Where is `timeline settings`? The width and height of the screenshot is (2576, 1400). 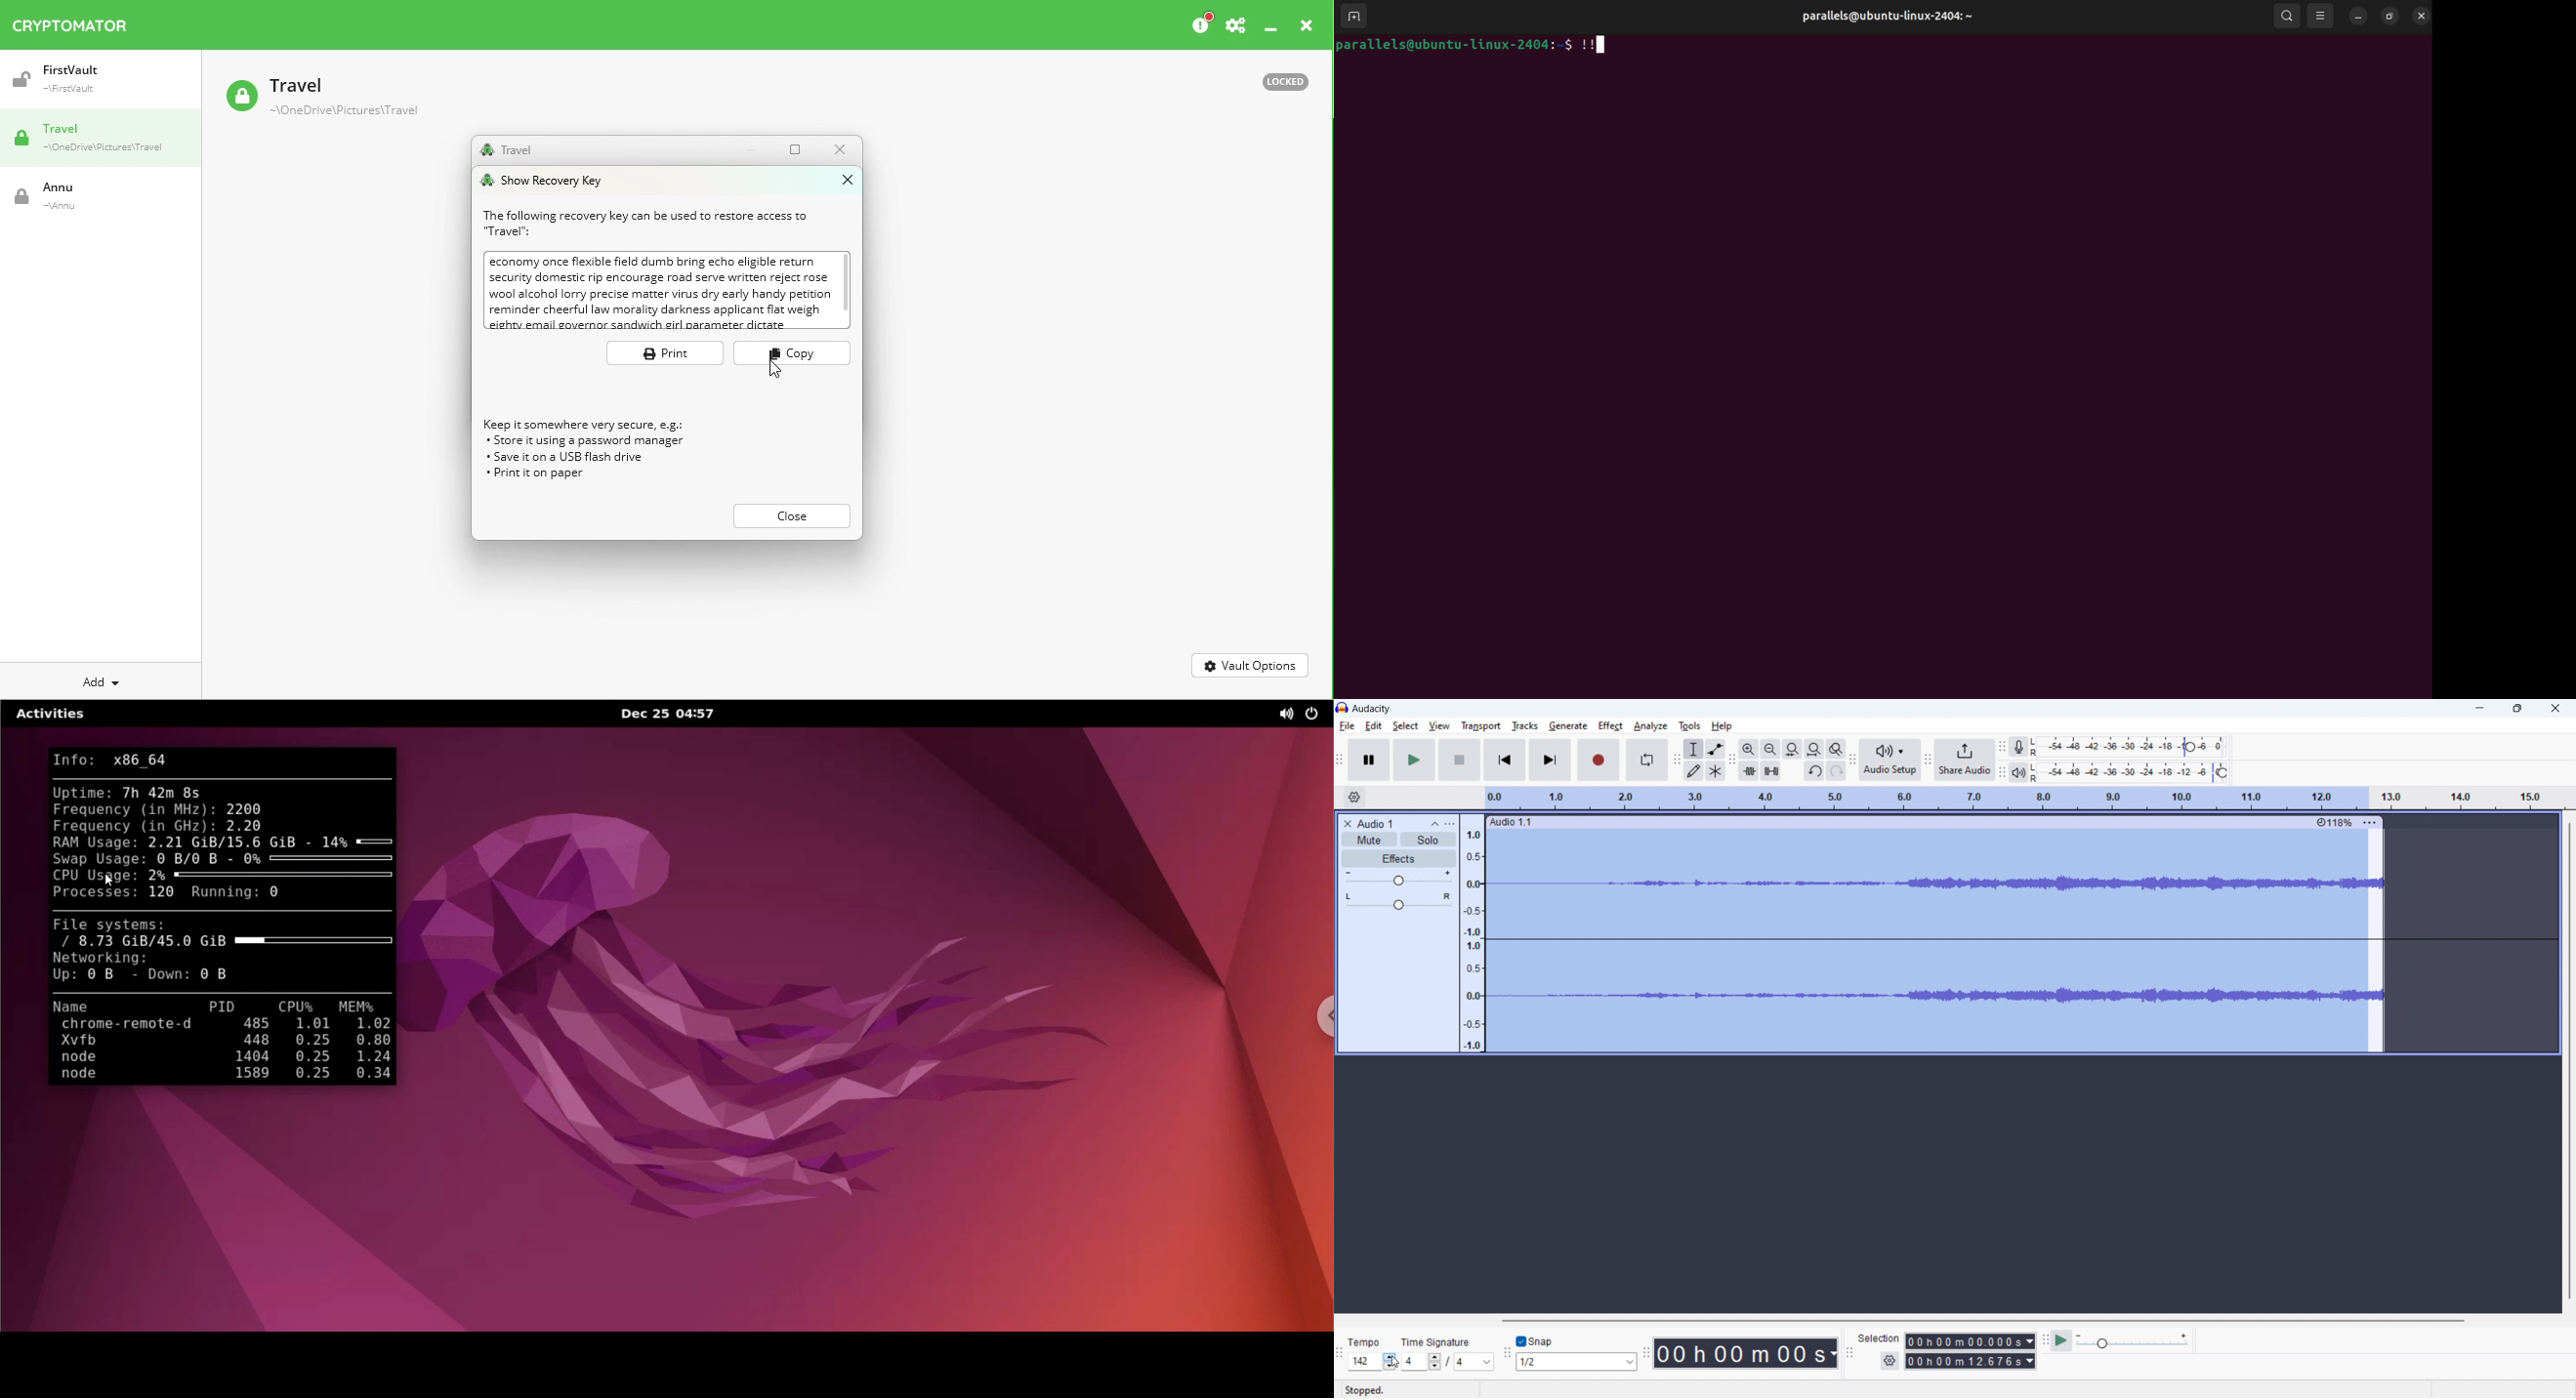
timeline settings is located at coordinates (1355, 797).